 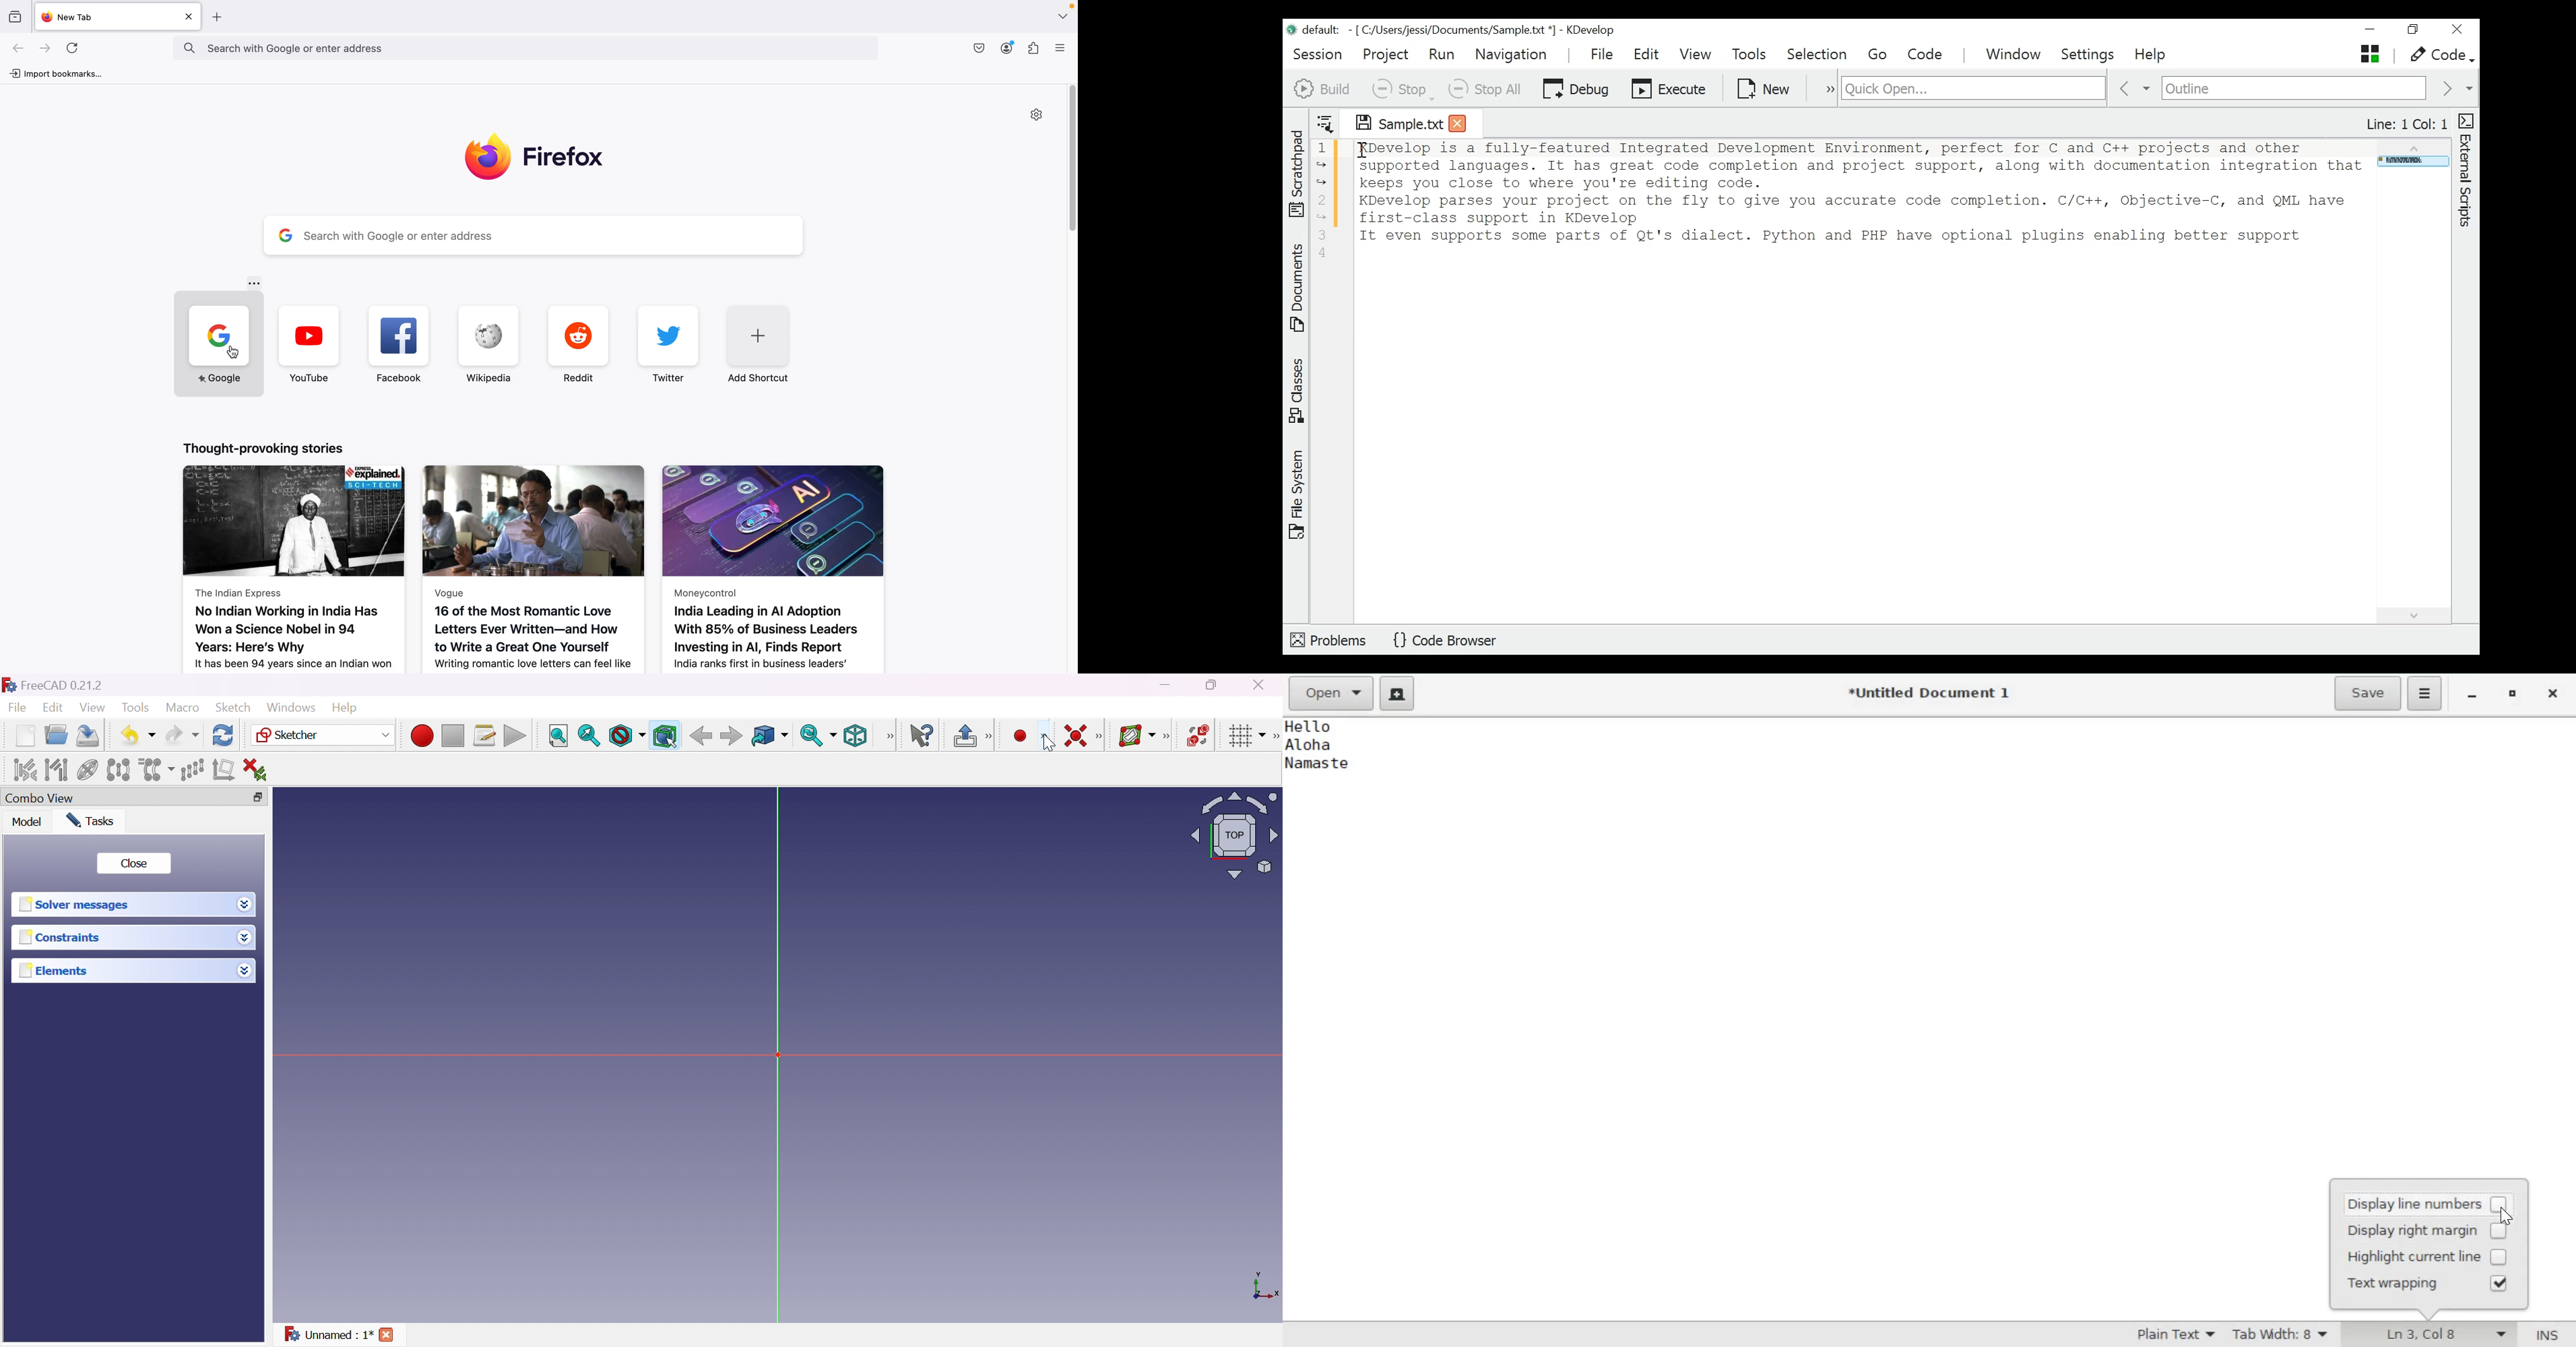 What do you see at coordinates (1456, 32) in the screenshot?
I see `default - [C:/Users/jessi/Documents/Sample.txt*] - KDevelop` at bounding box center [1456, 32].